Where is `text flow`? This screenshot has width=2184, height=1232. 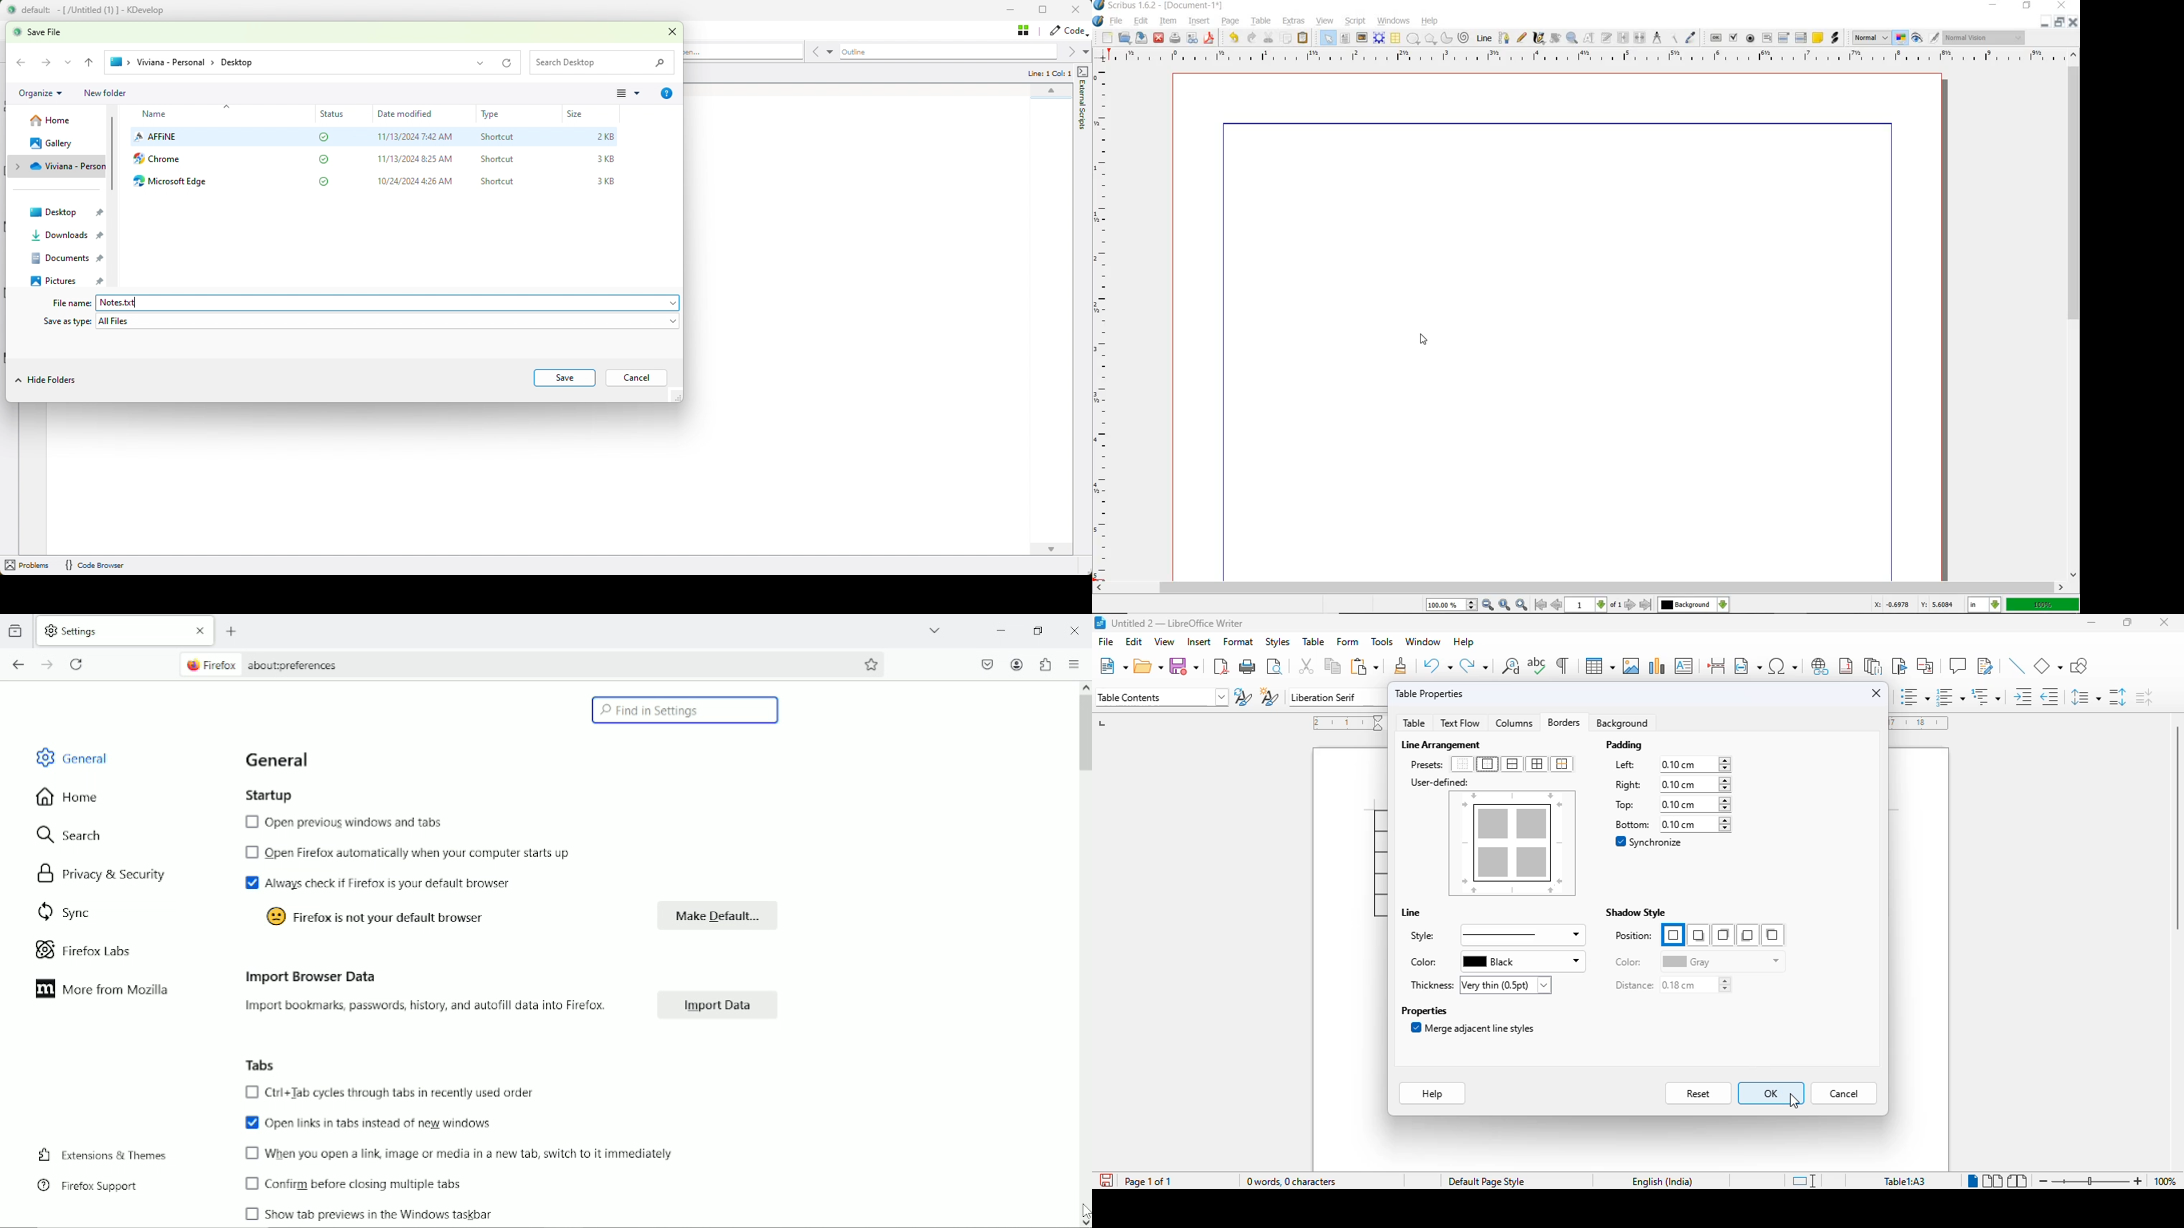
text flow is located at coordinates (1460, 724).